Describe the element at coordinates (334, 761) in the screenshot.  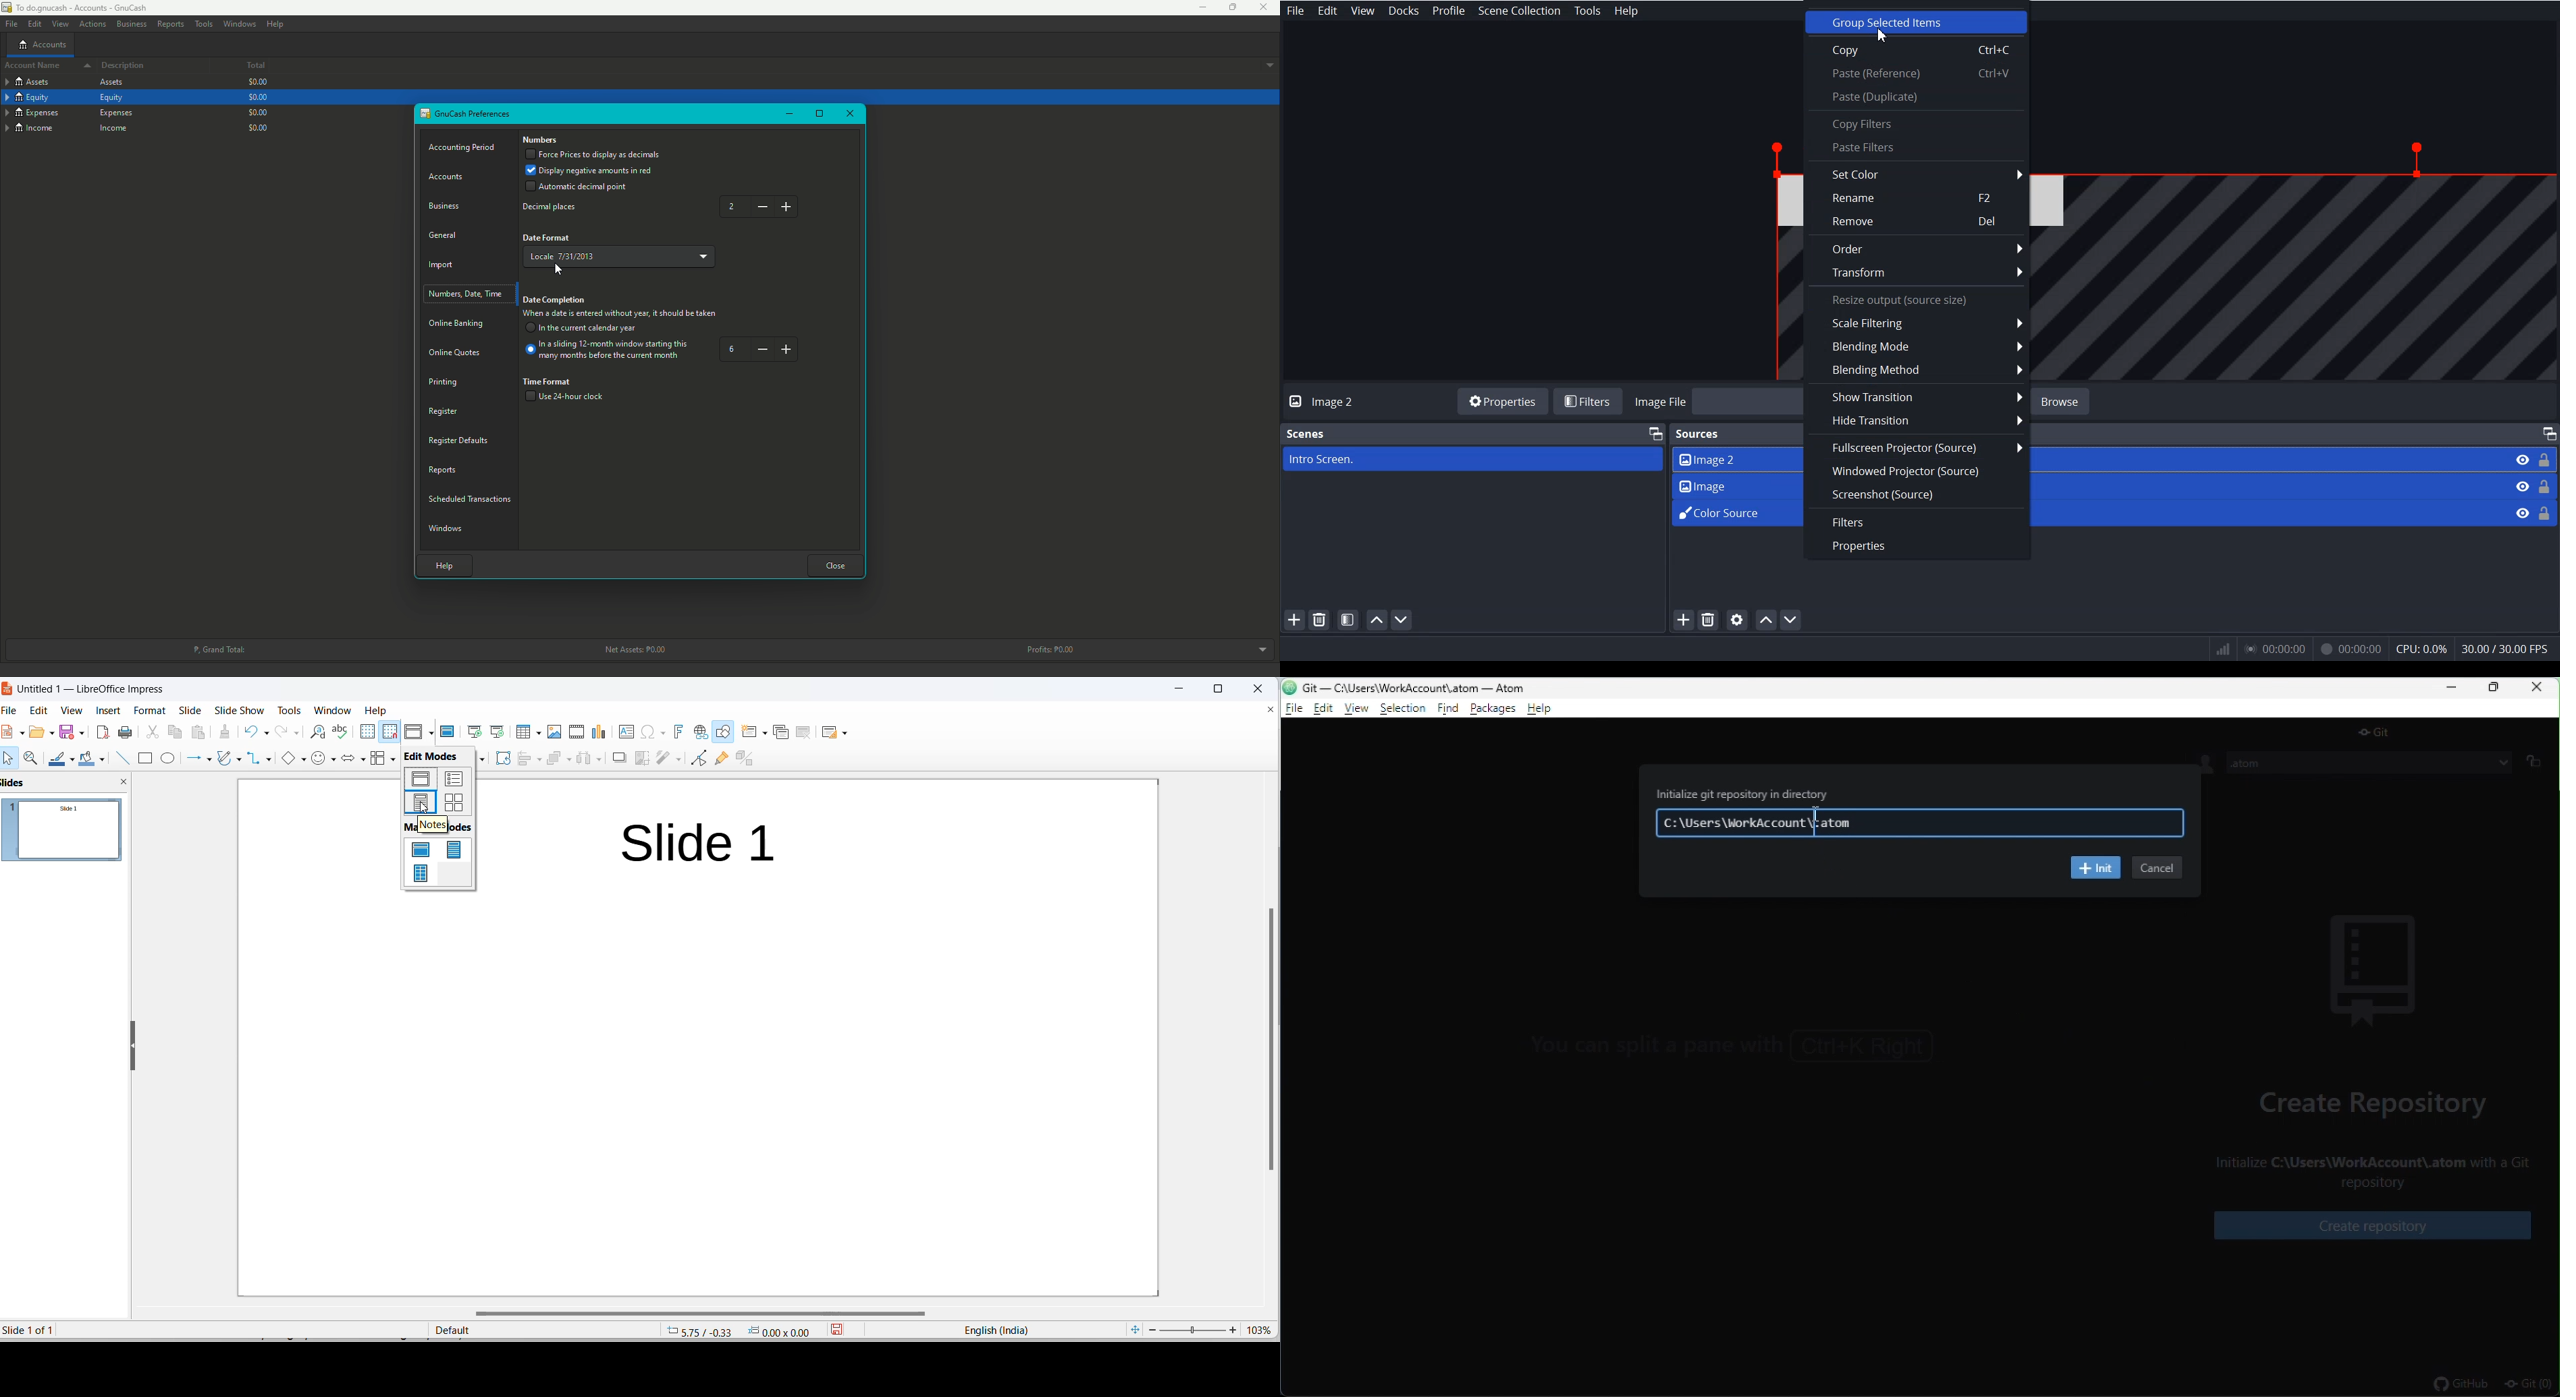
I see `symbol shapes options` at that location.